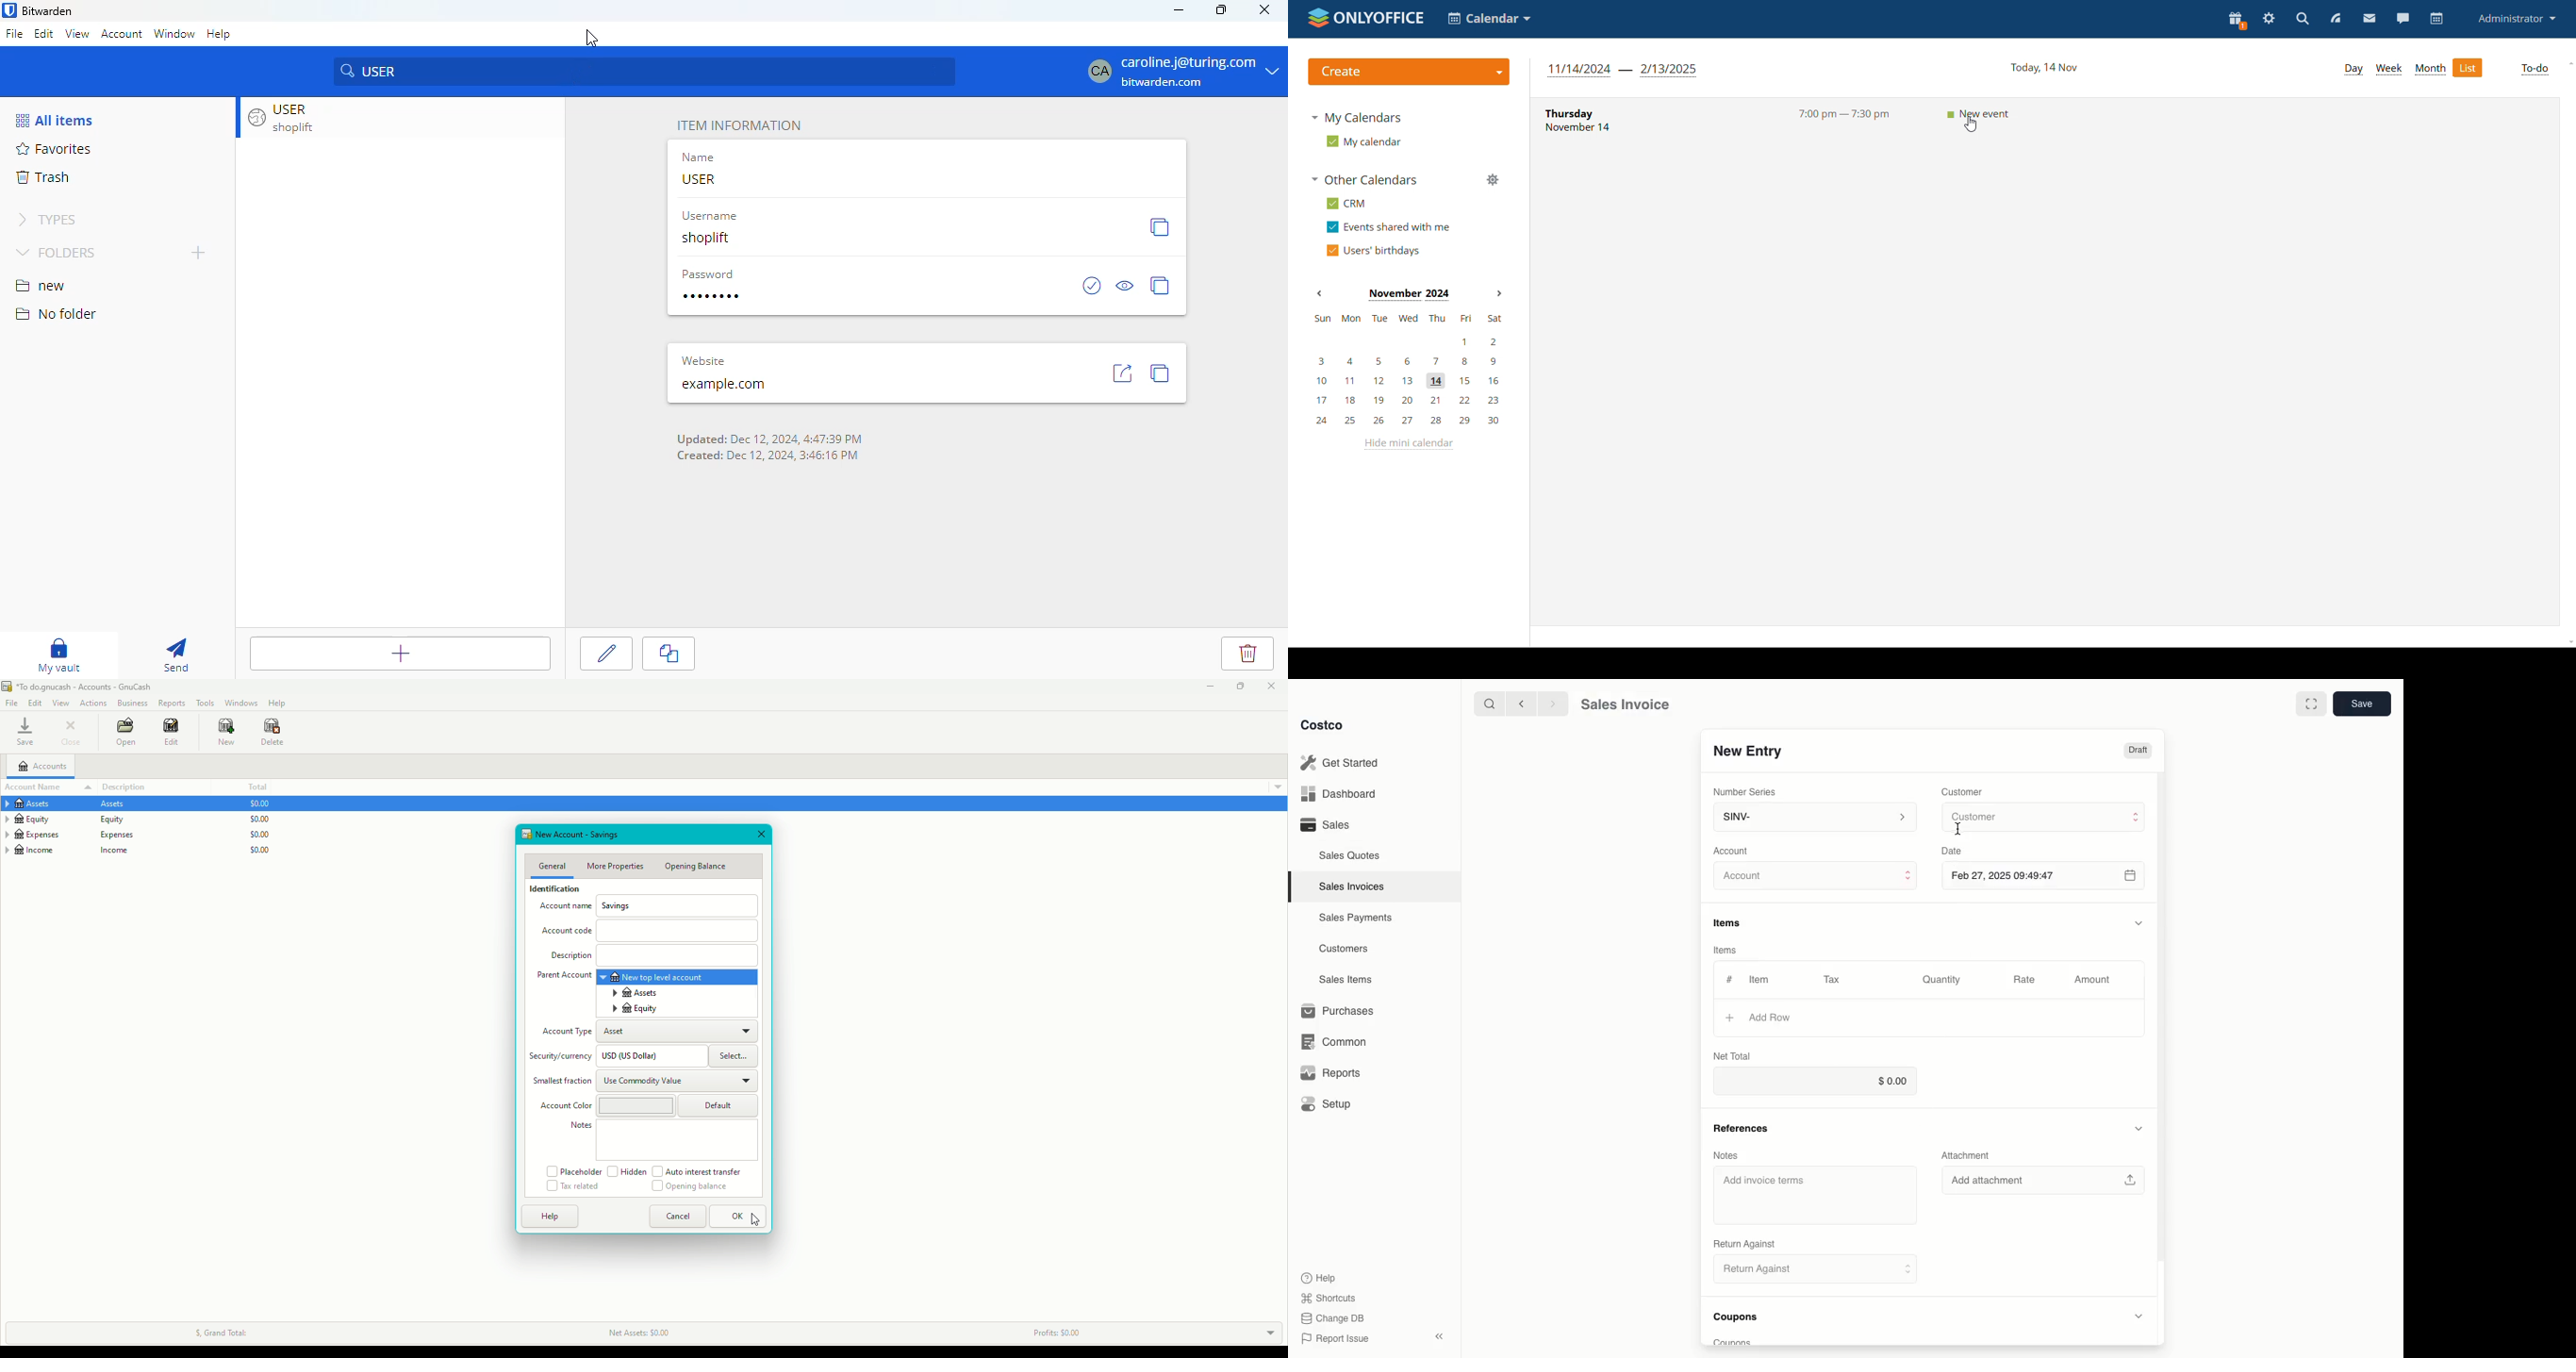  I want to click on Quantity, so click(1943, 980).